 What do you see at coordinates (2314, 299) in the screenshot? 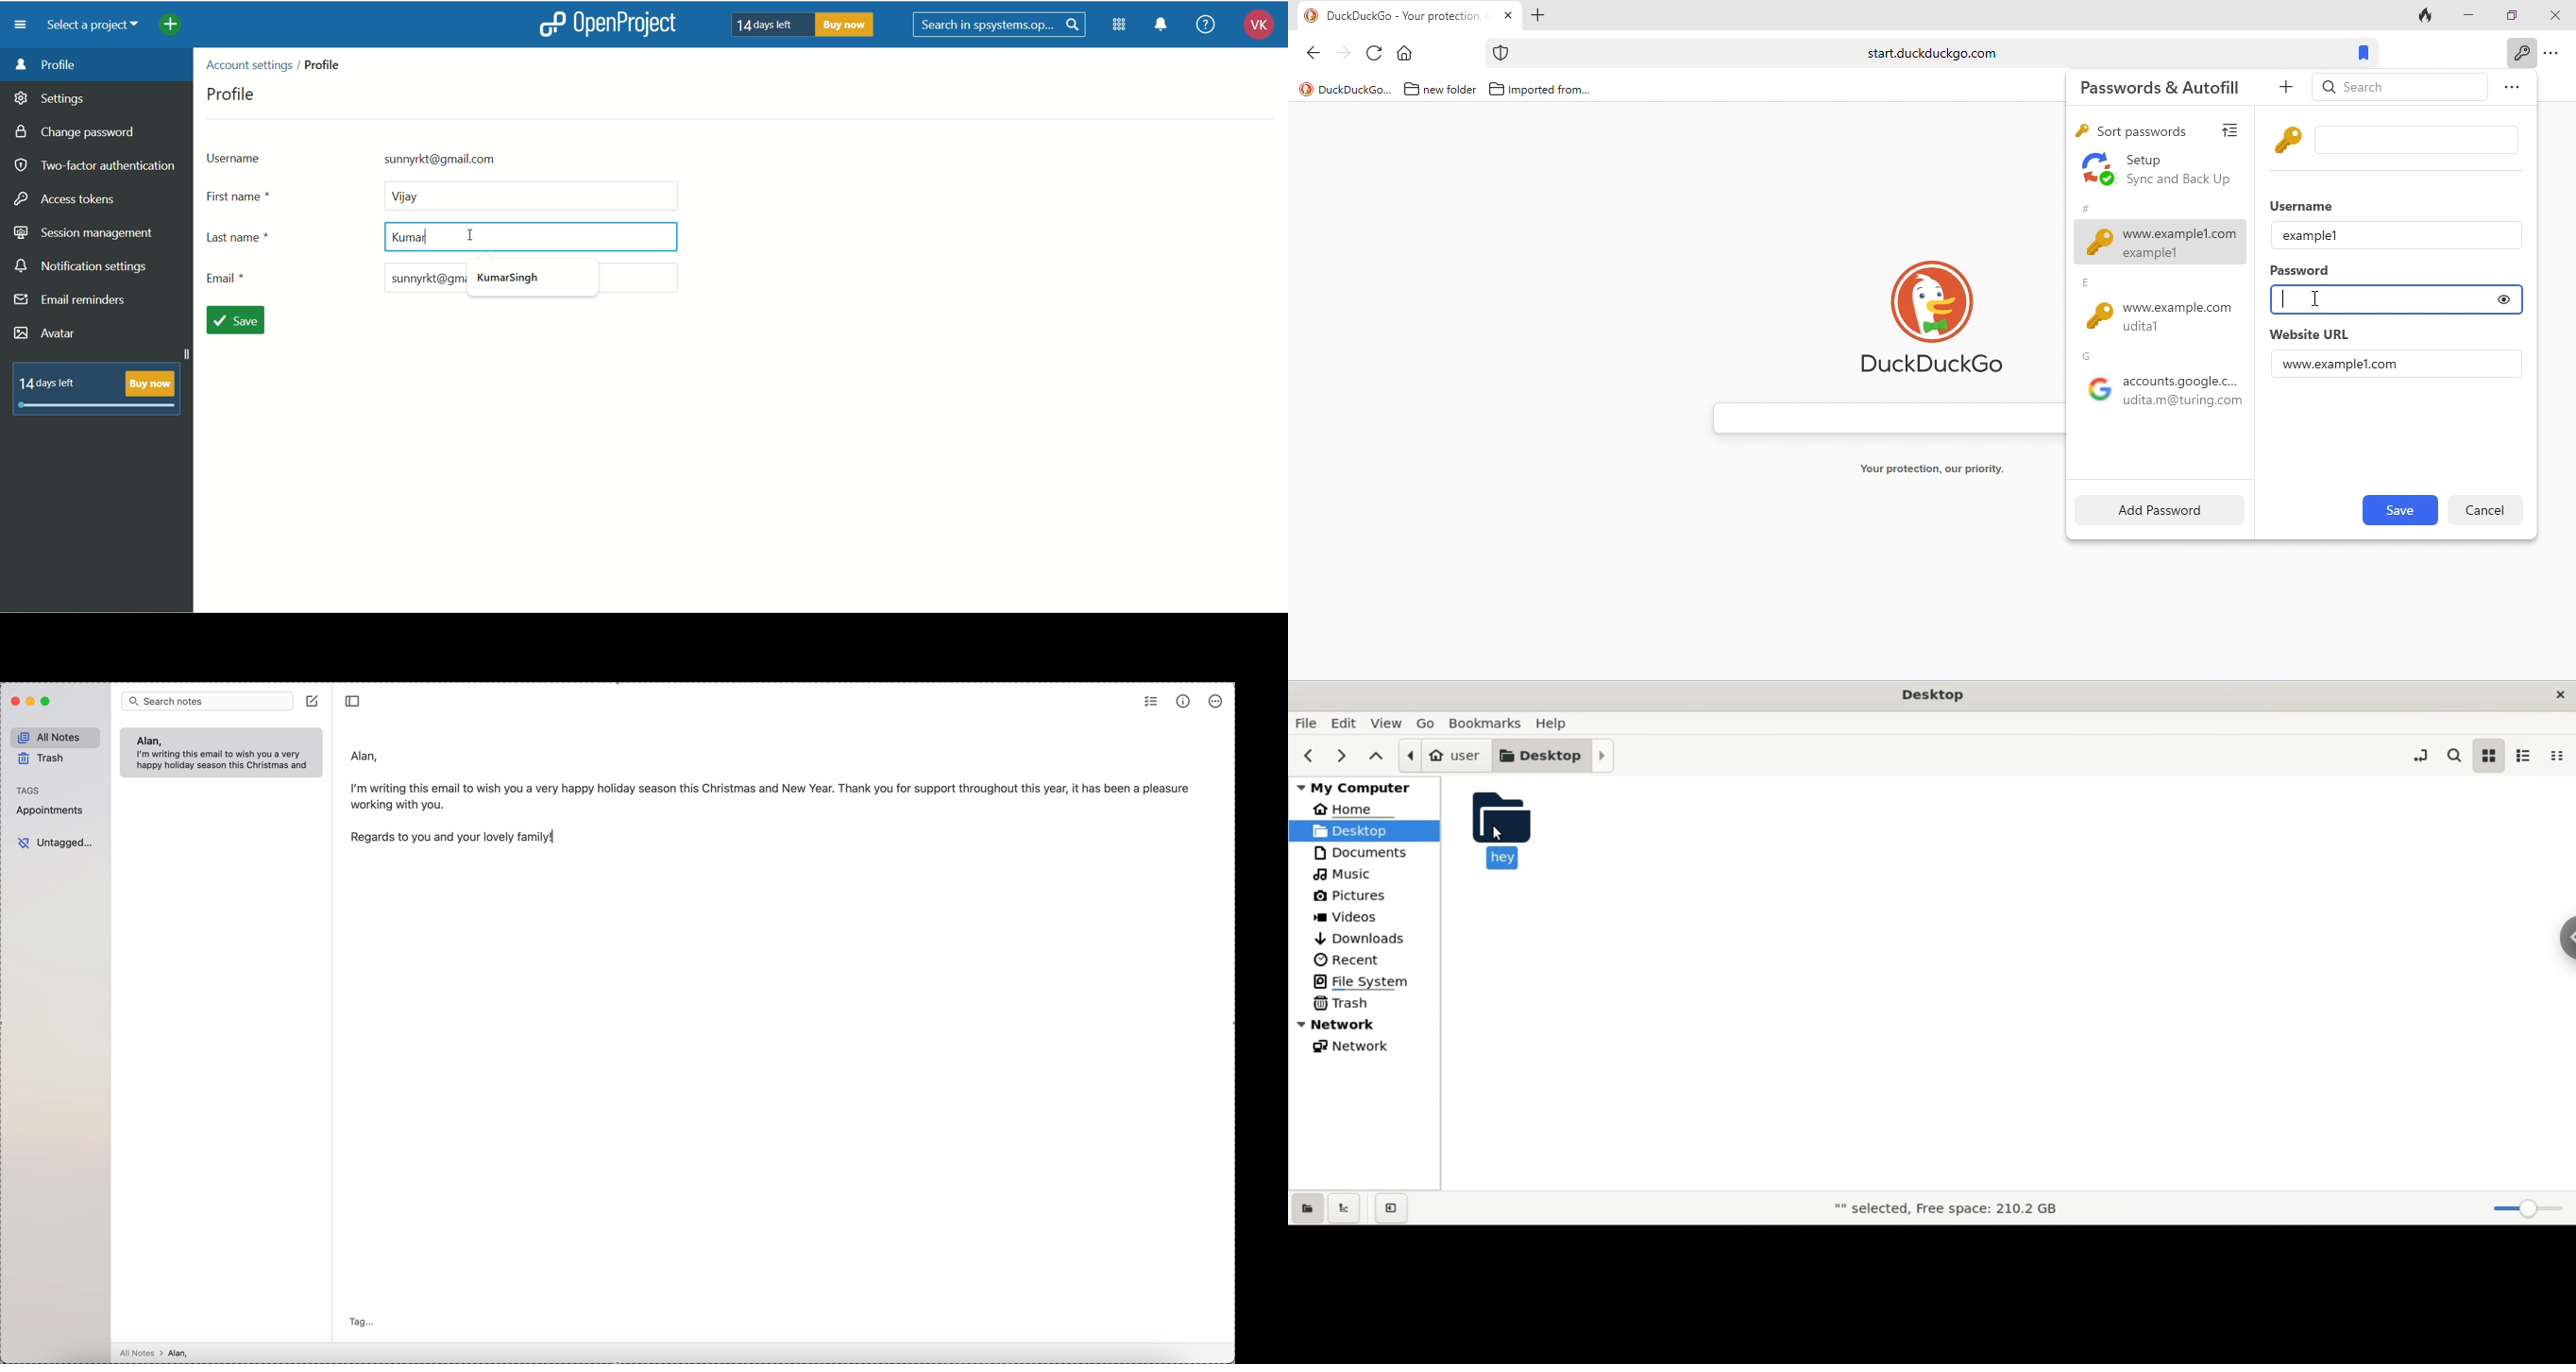
I see `cursor` at bounding box center [2314, 299].